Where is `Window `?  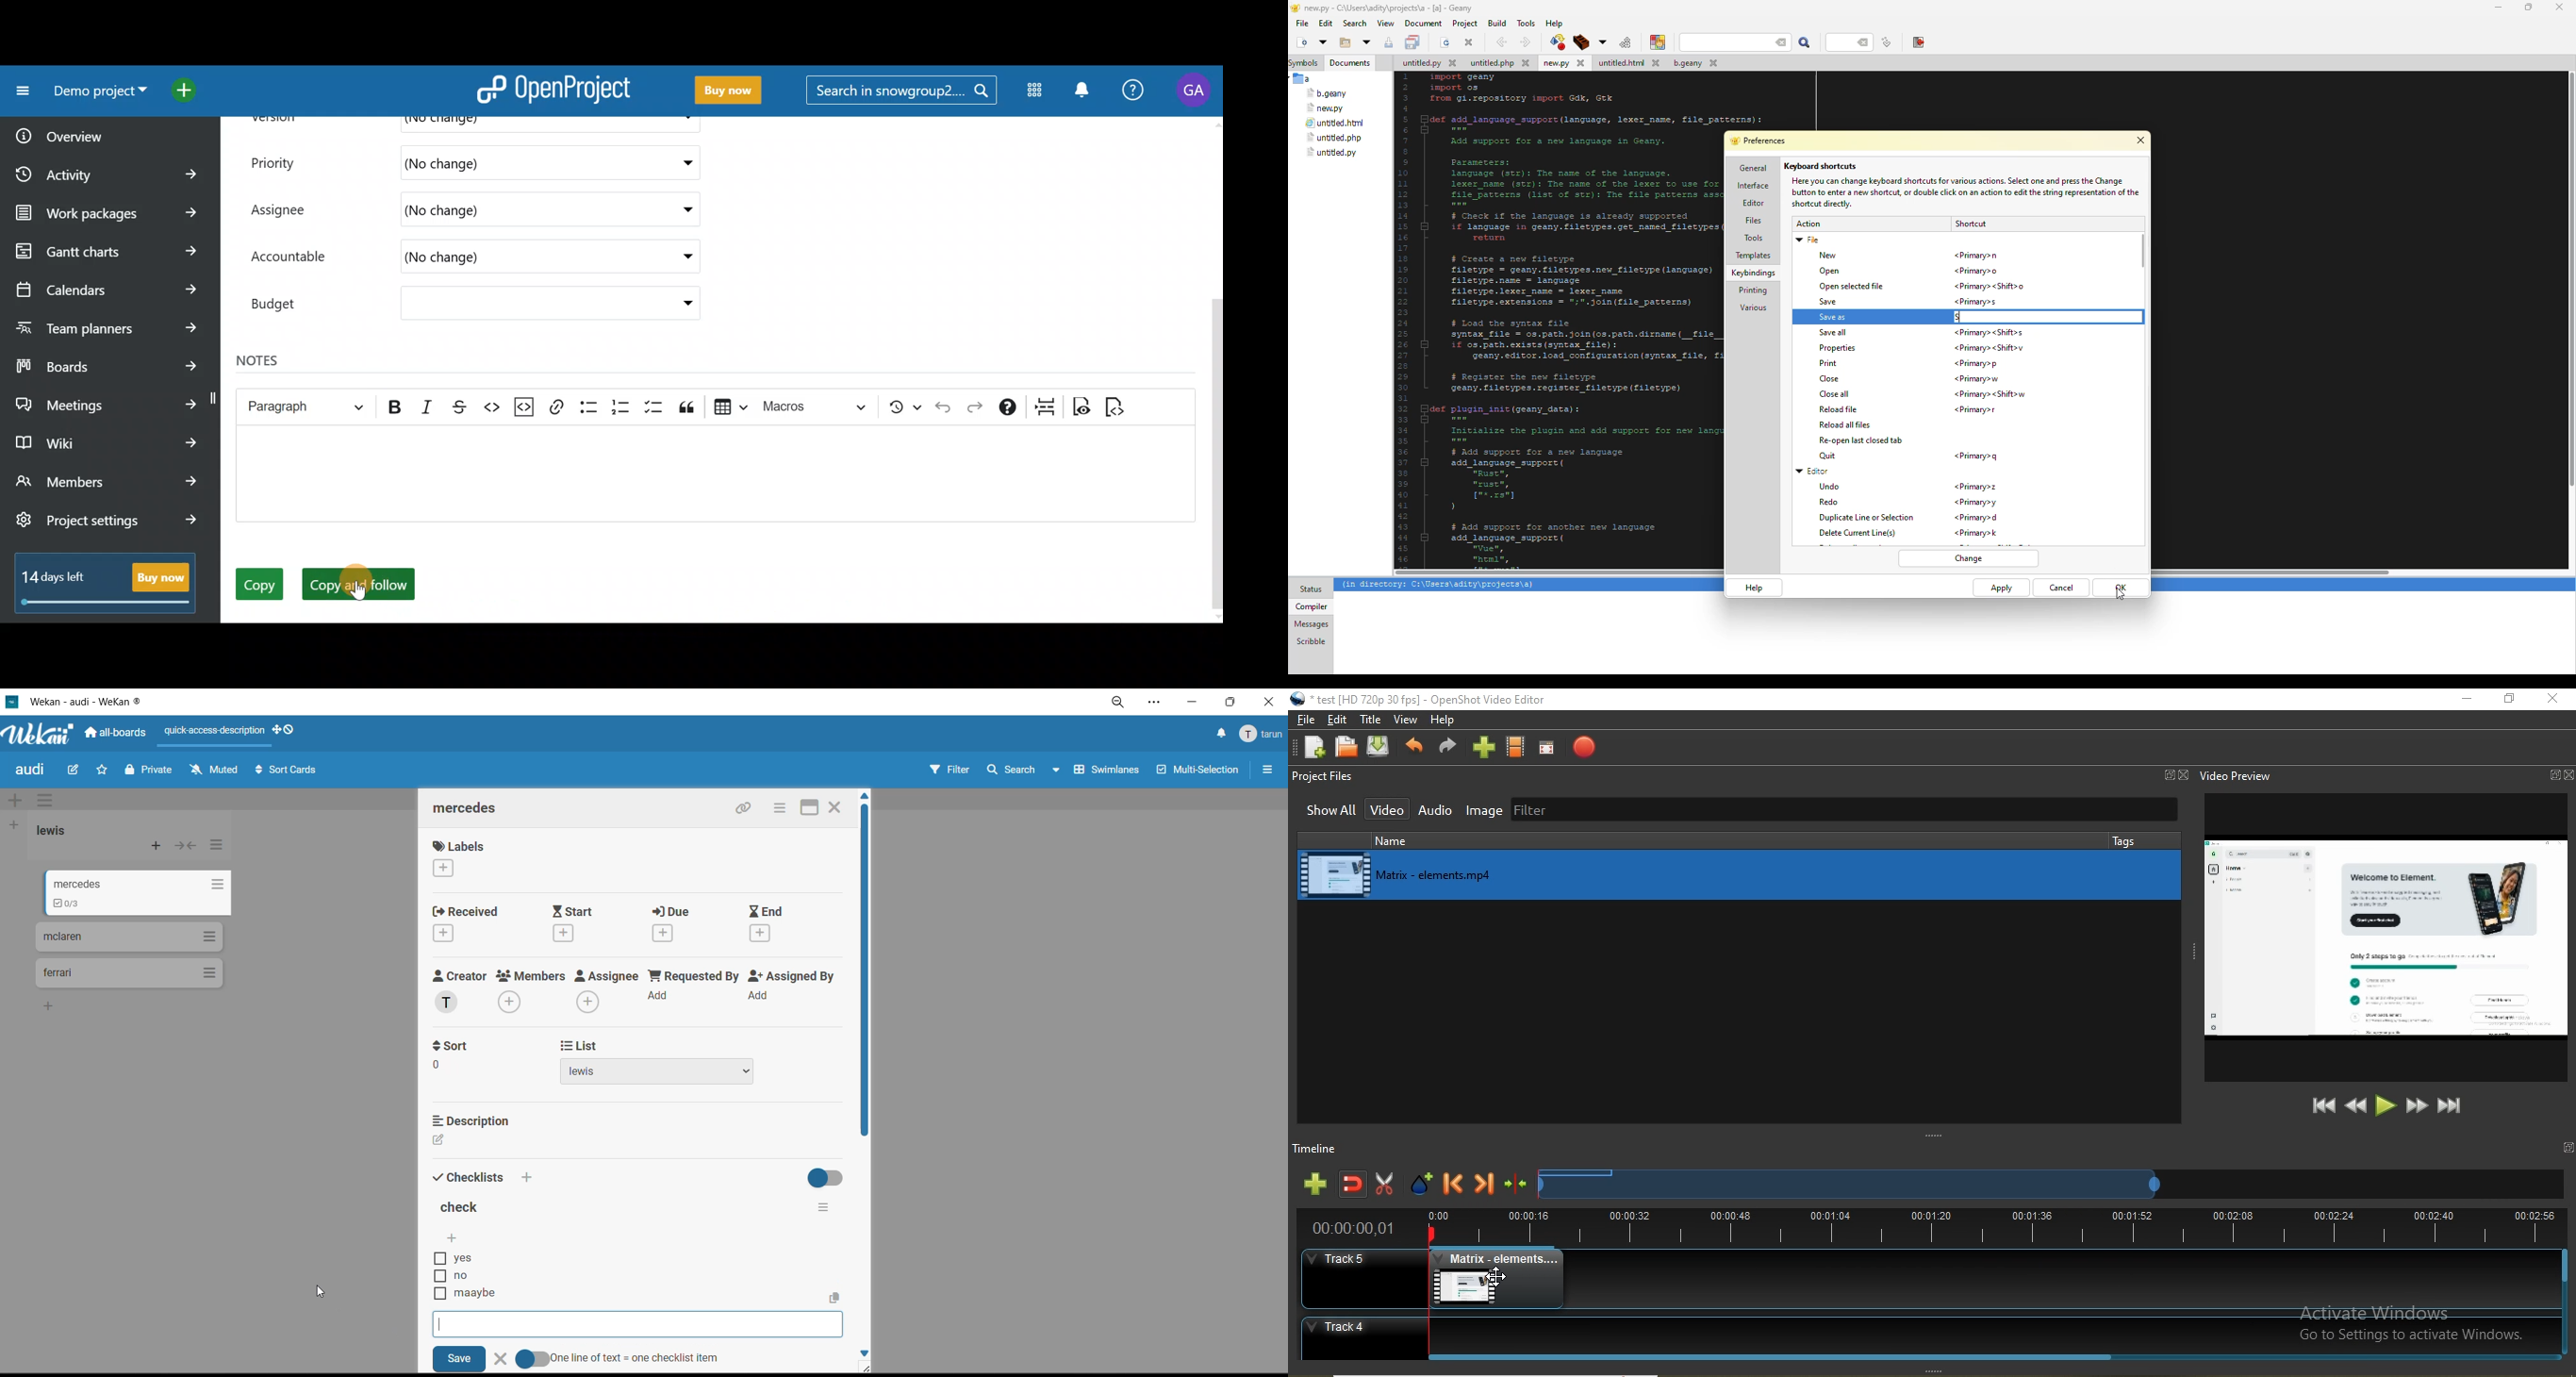 Window  is located at coordinates (2170, 774).